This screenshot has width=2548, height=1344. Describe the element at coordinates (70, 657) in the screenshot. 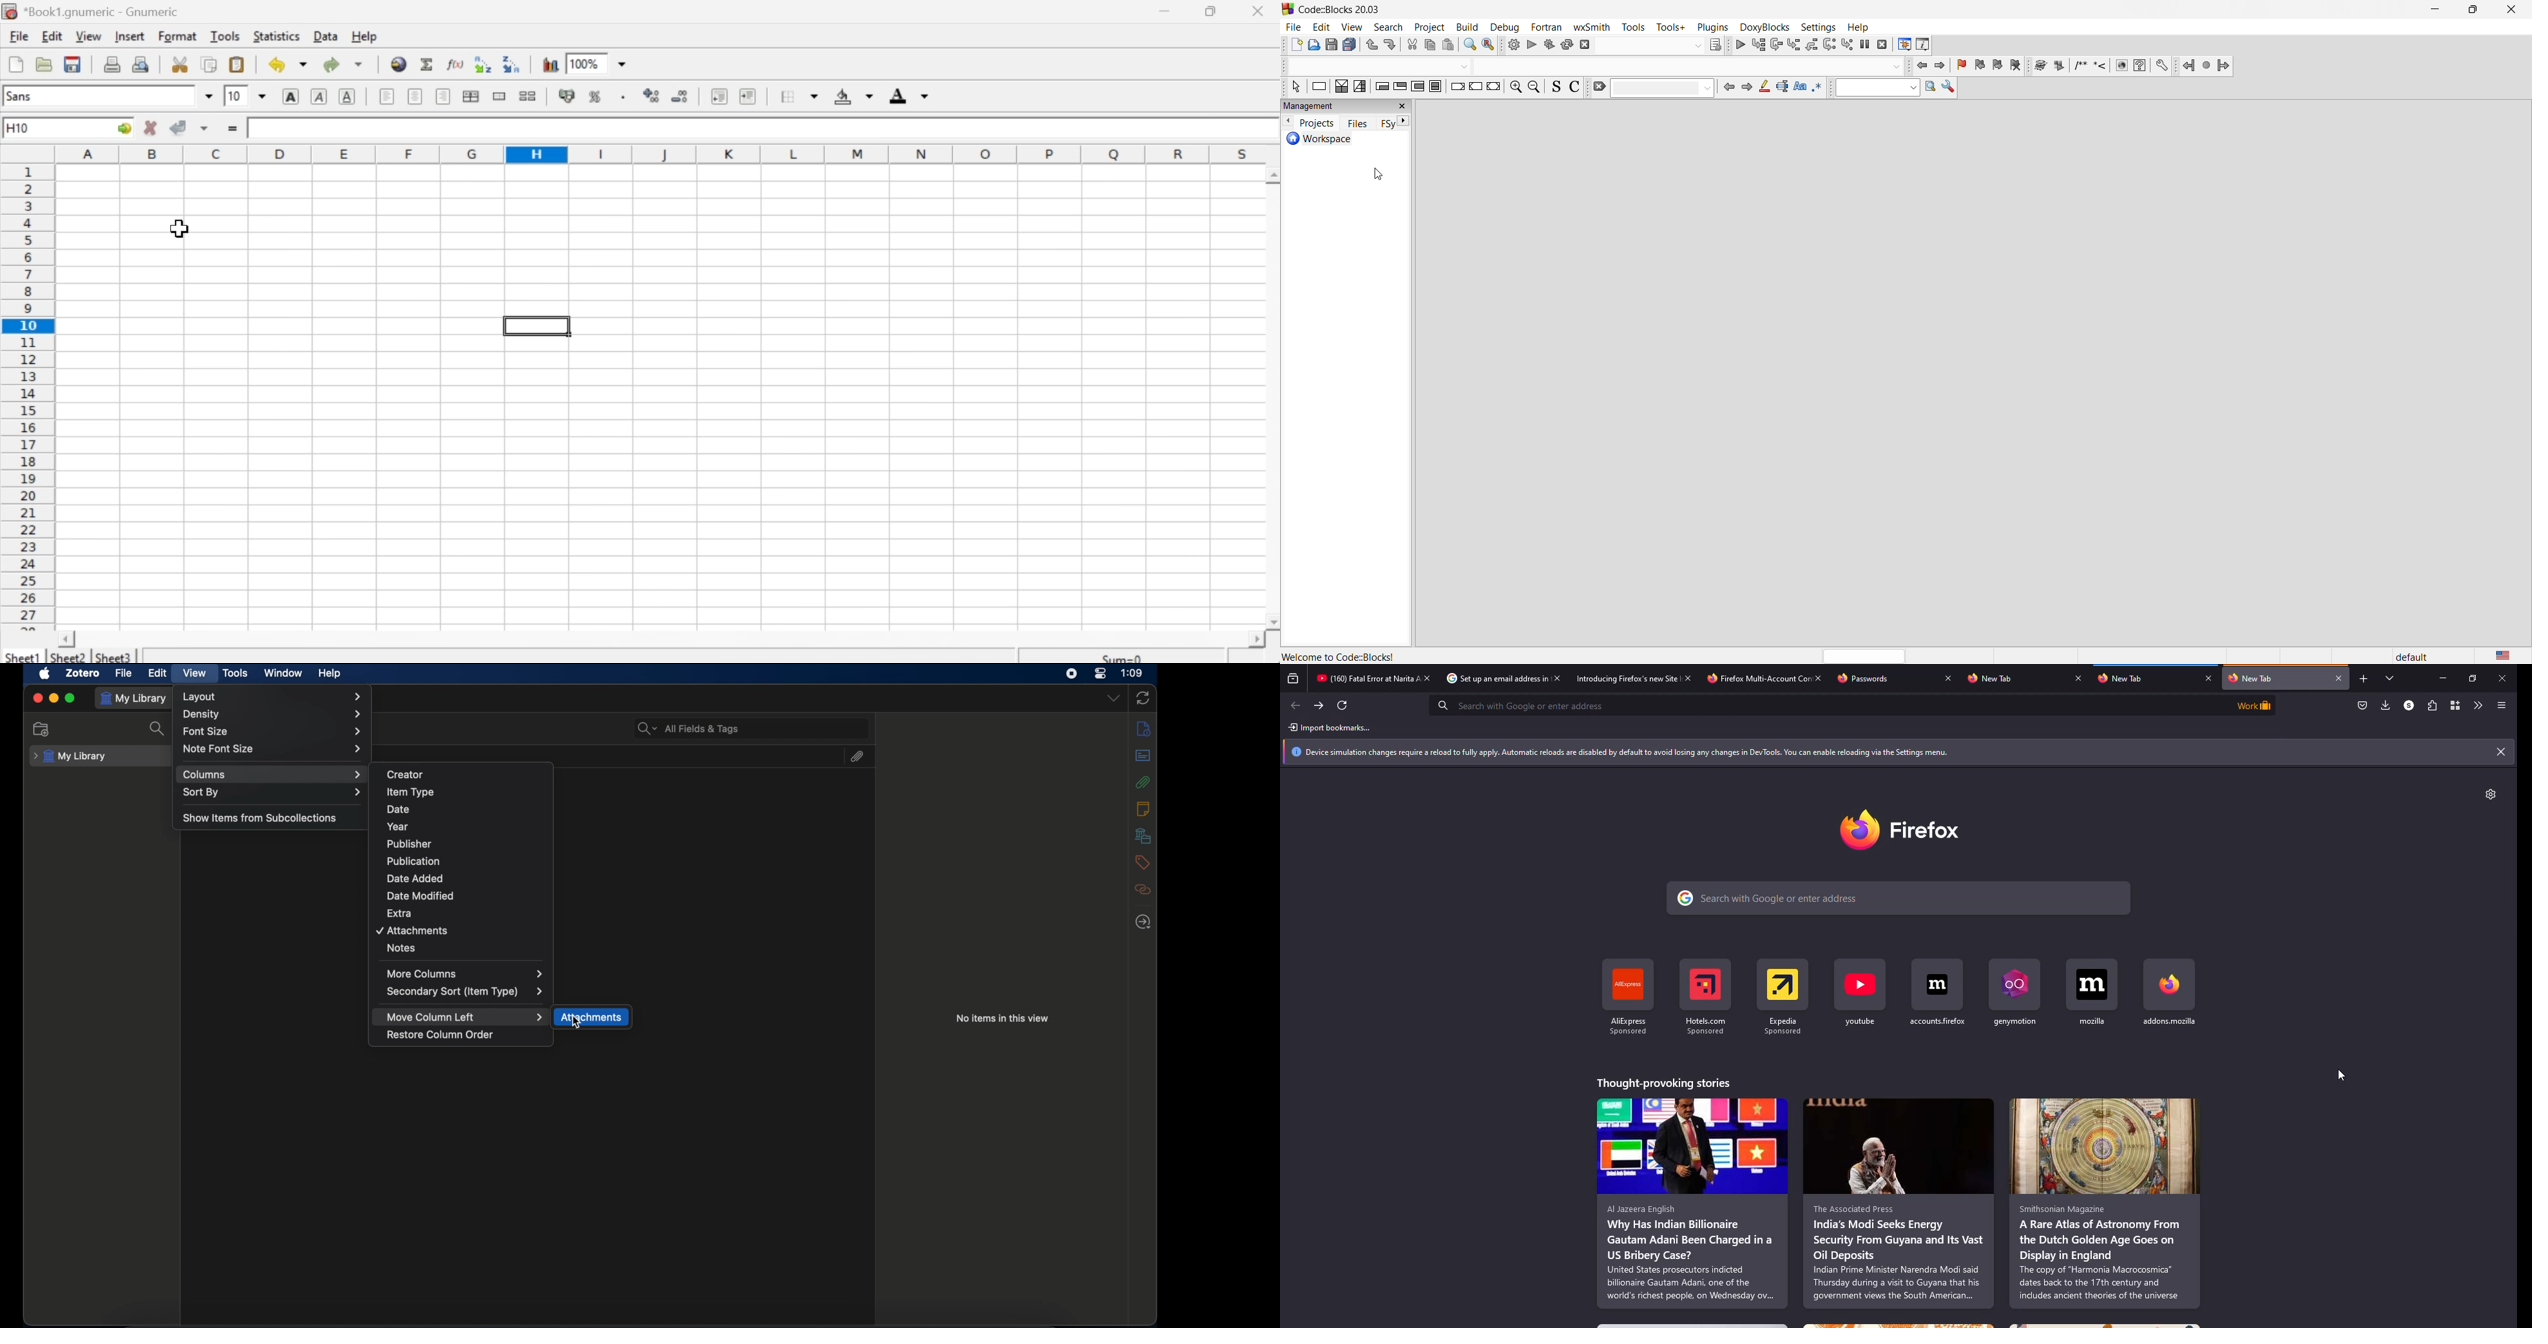

I see `Sheet 2` at that location.